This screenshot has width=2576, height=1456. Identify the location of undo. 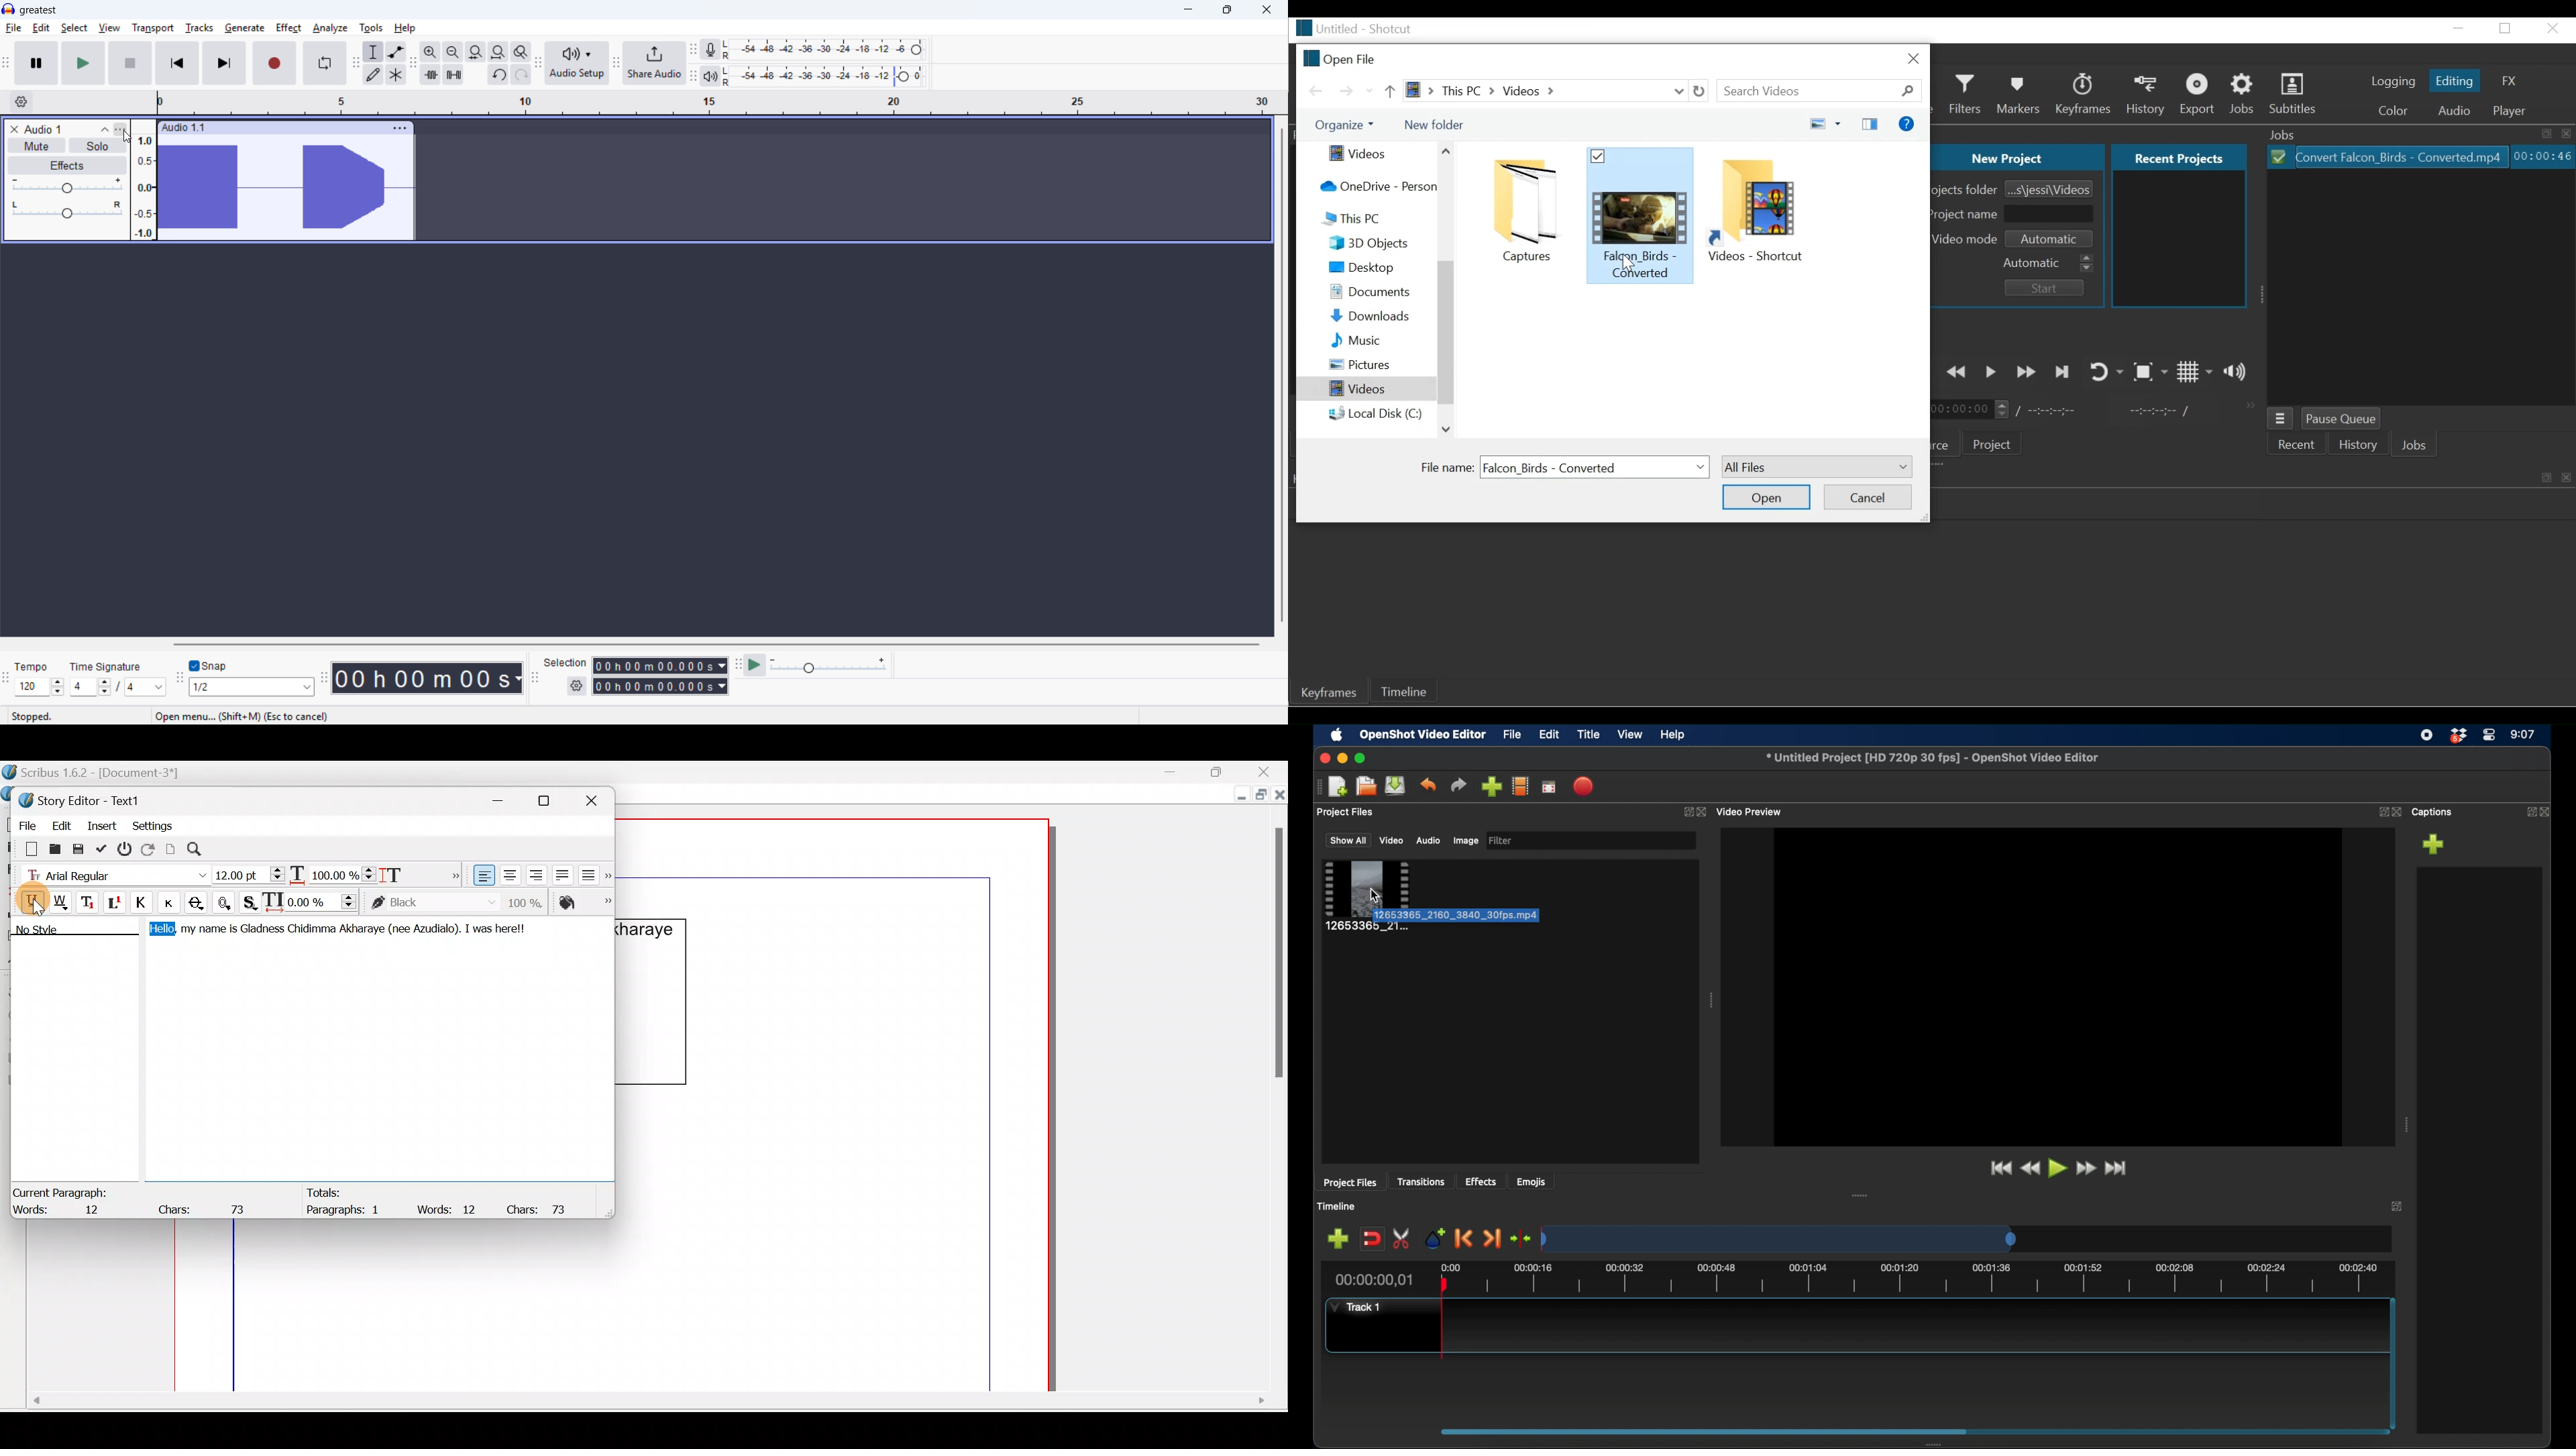
(498, 75).